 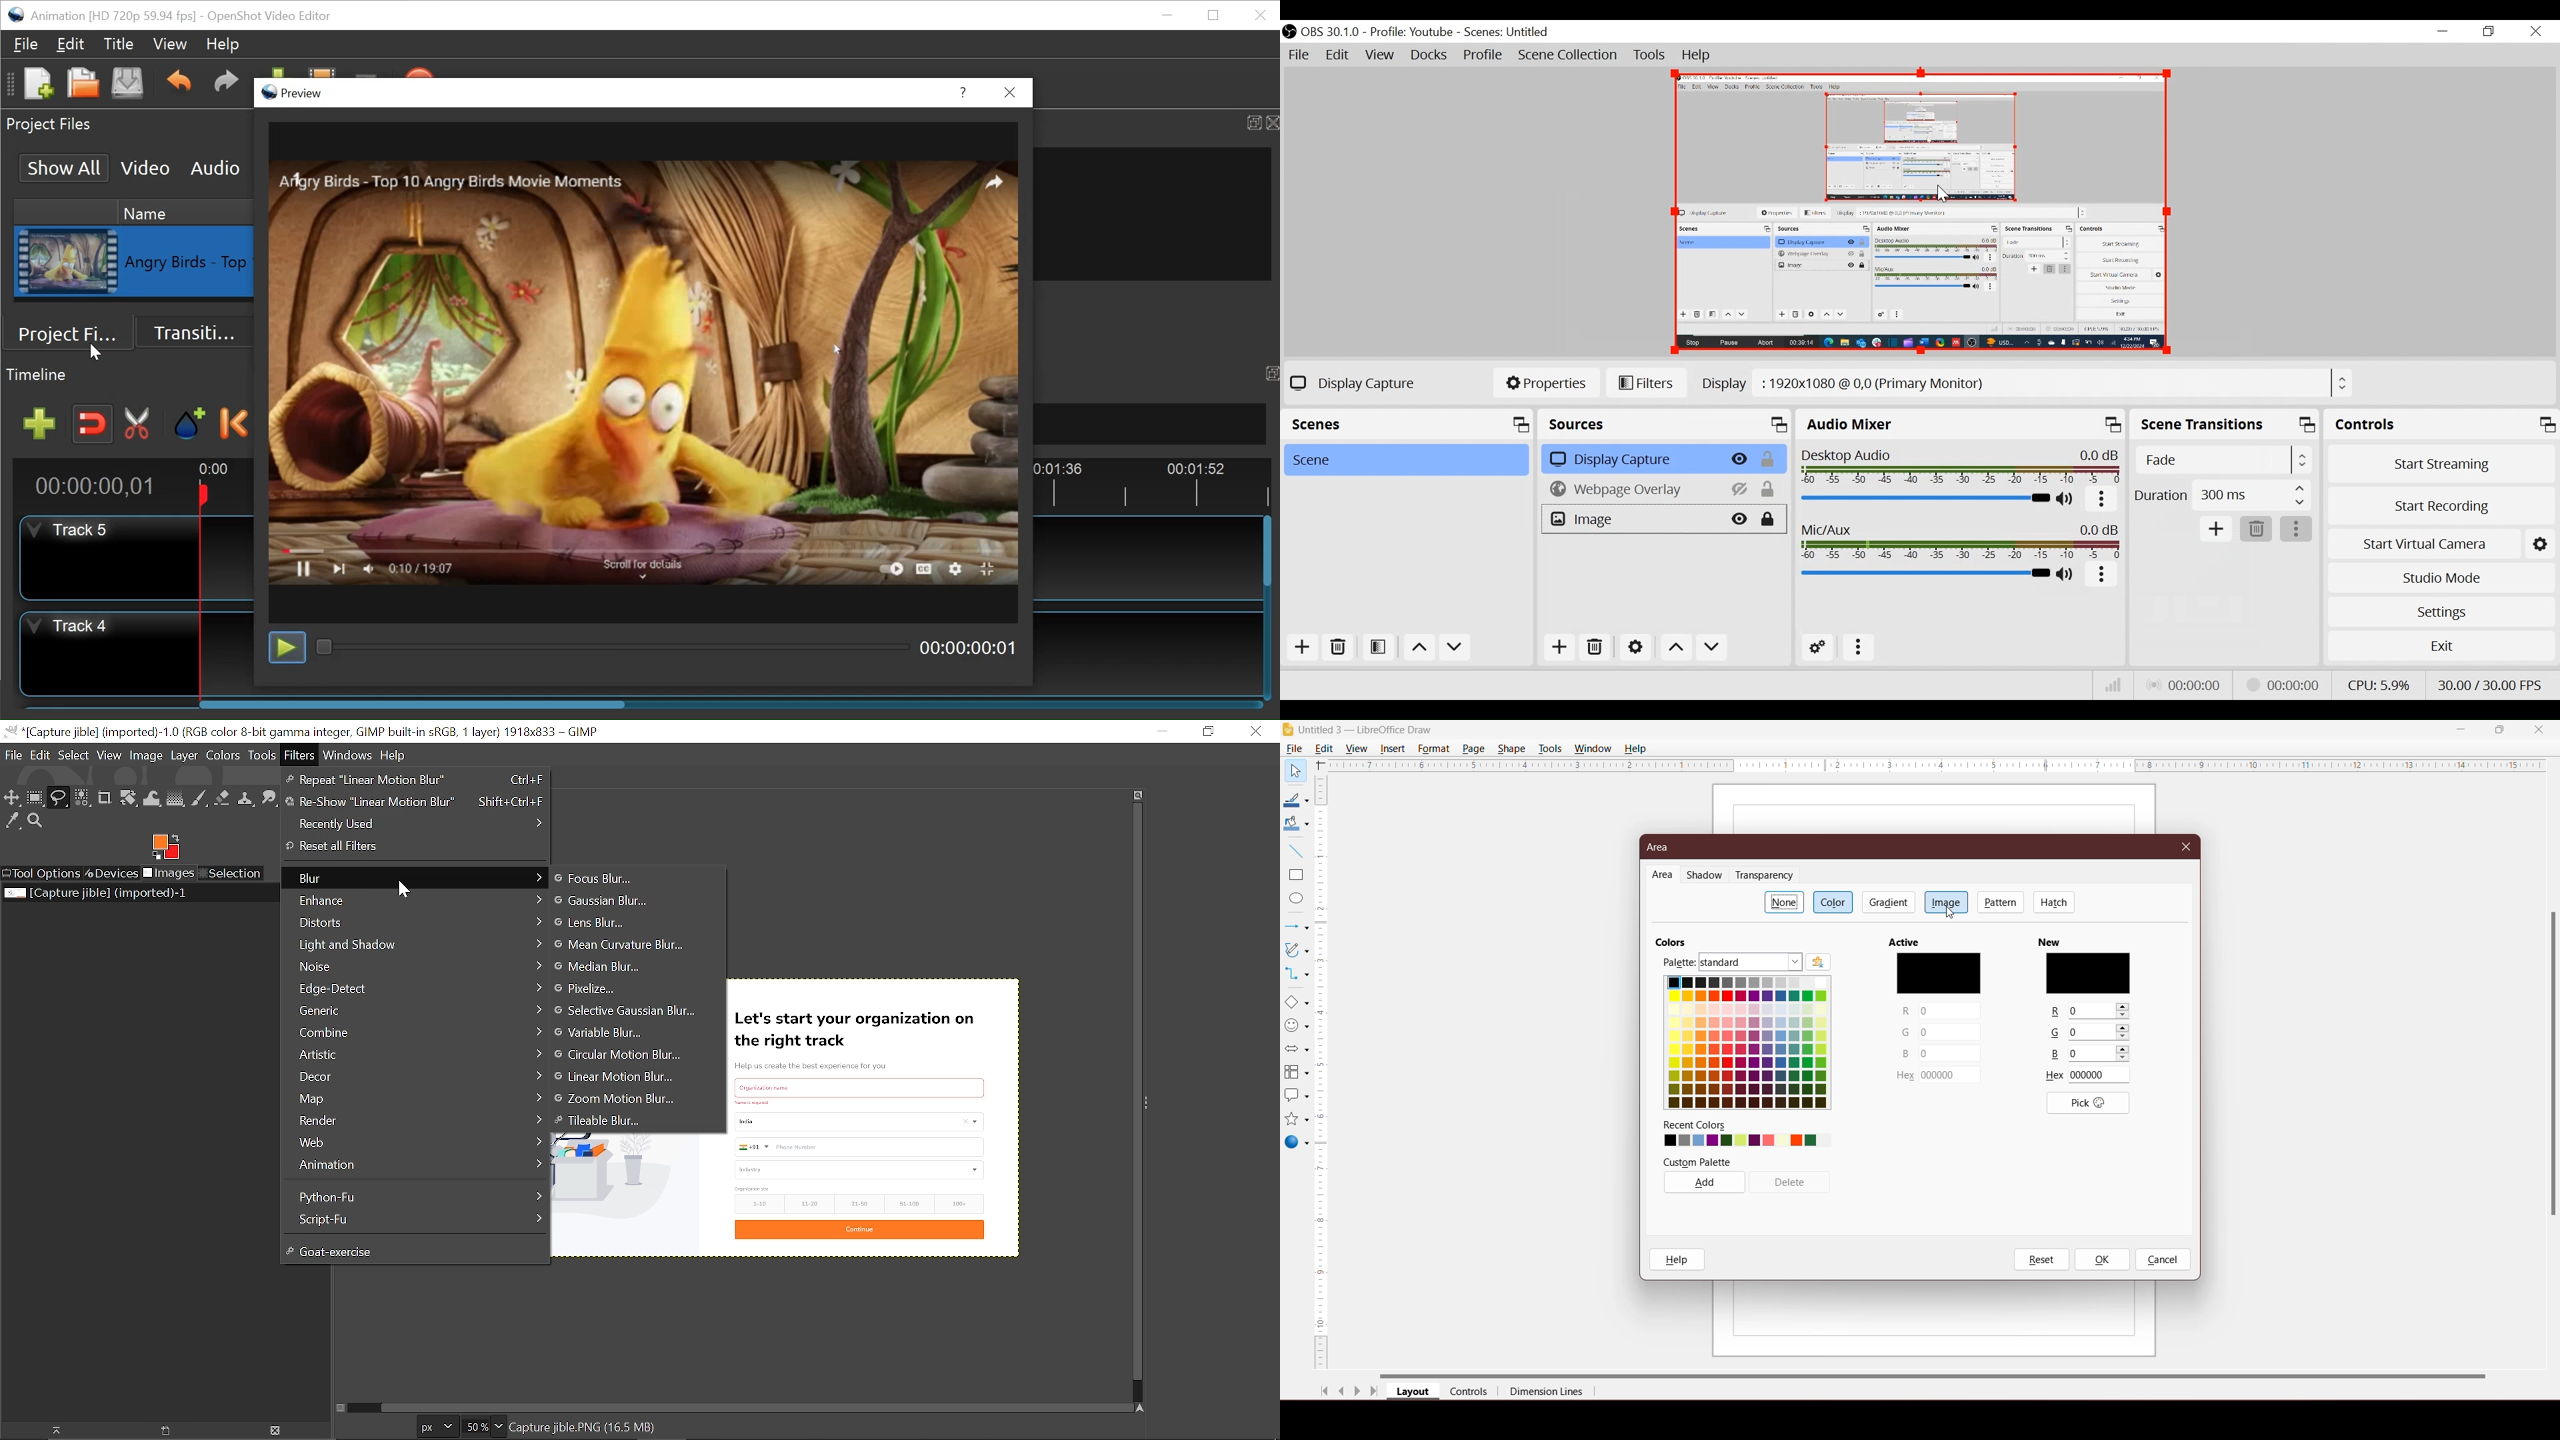 I want to click on Move Up, so click(x=1418, y=649).